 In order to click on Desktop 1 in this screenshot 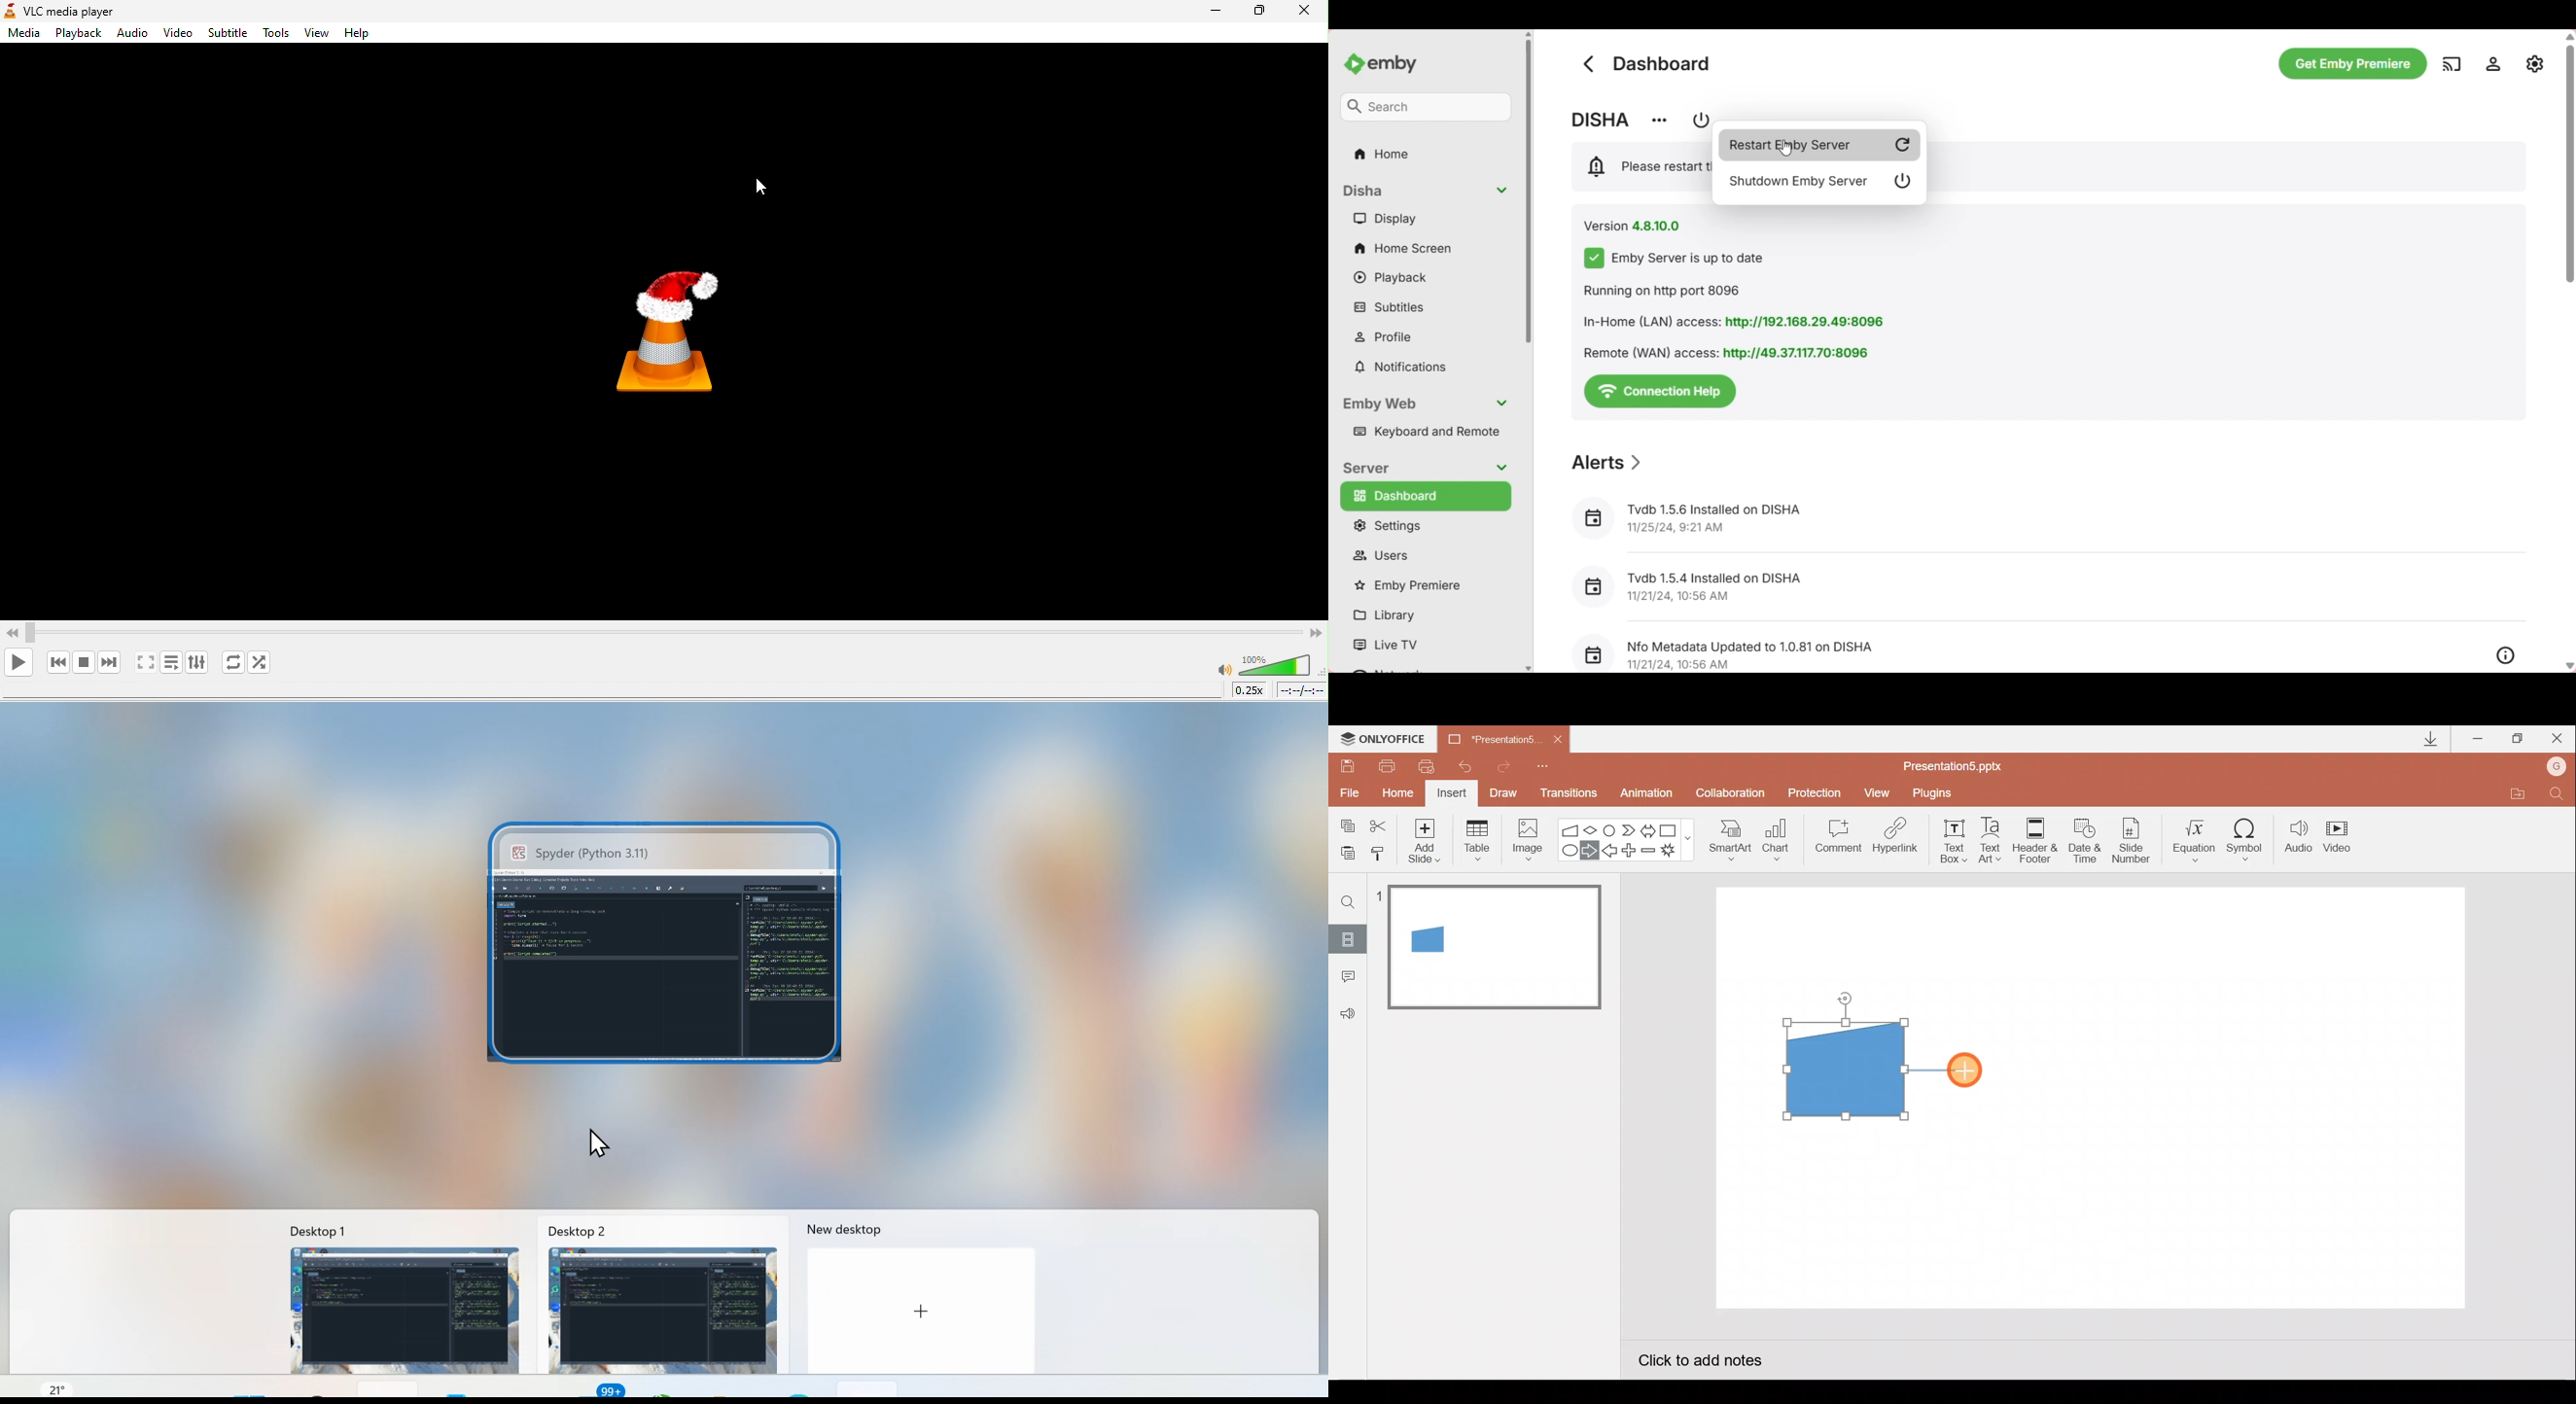, I will do `click(393, 1230)`.